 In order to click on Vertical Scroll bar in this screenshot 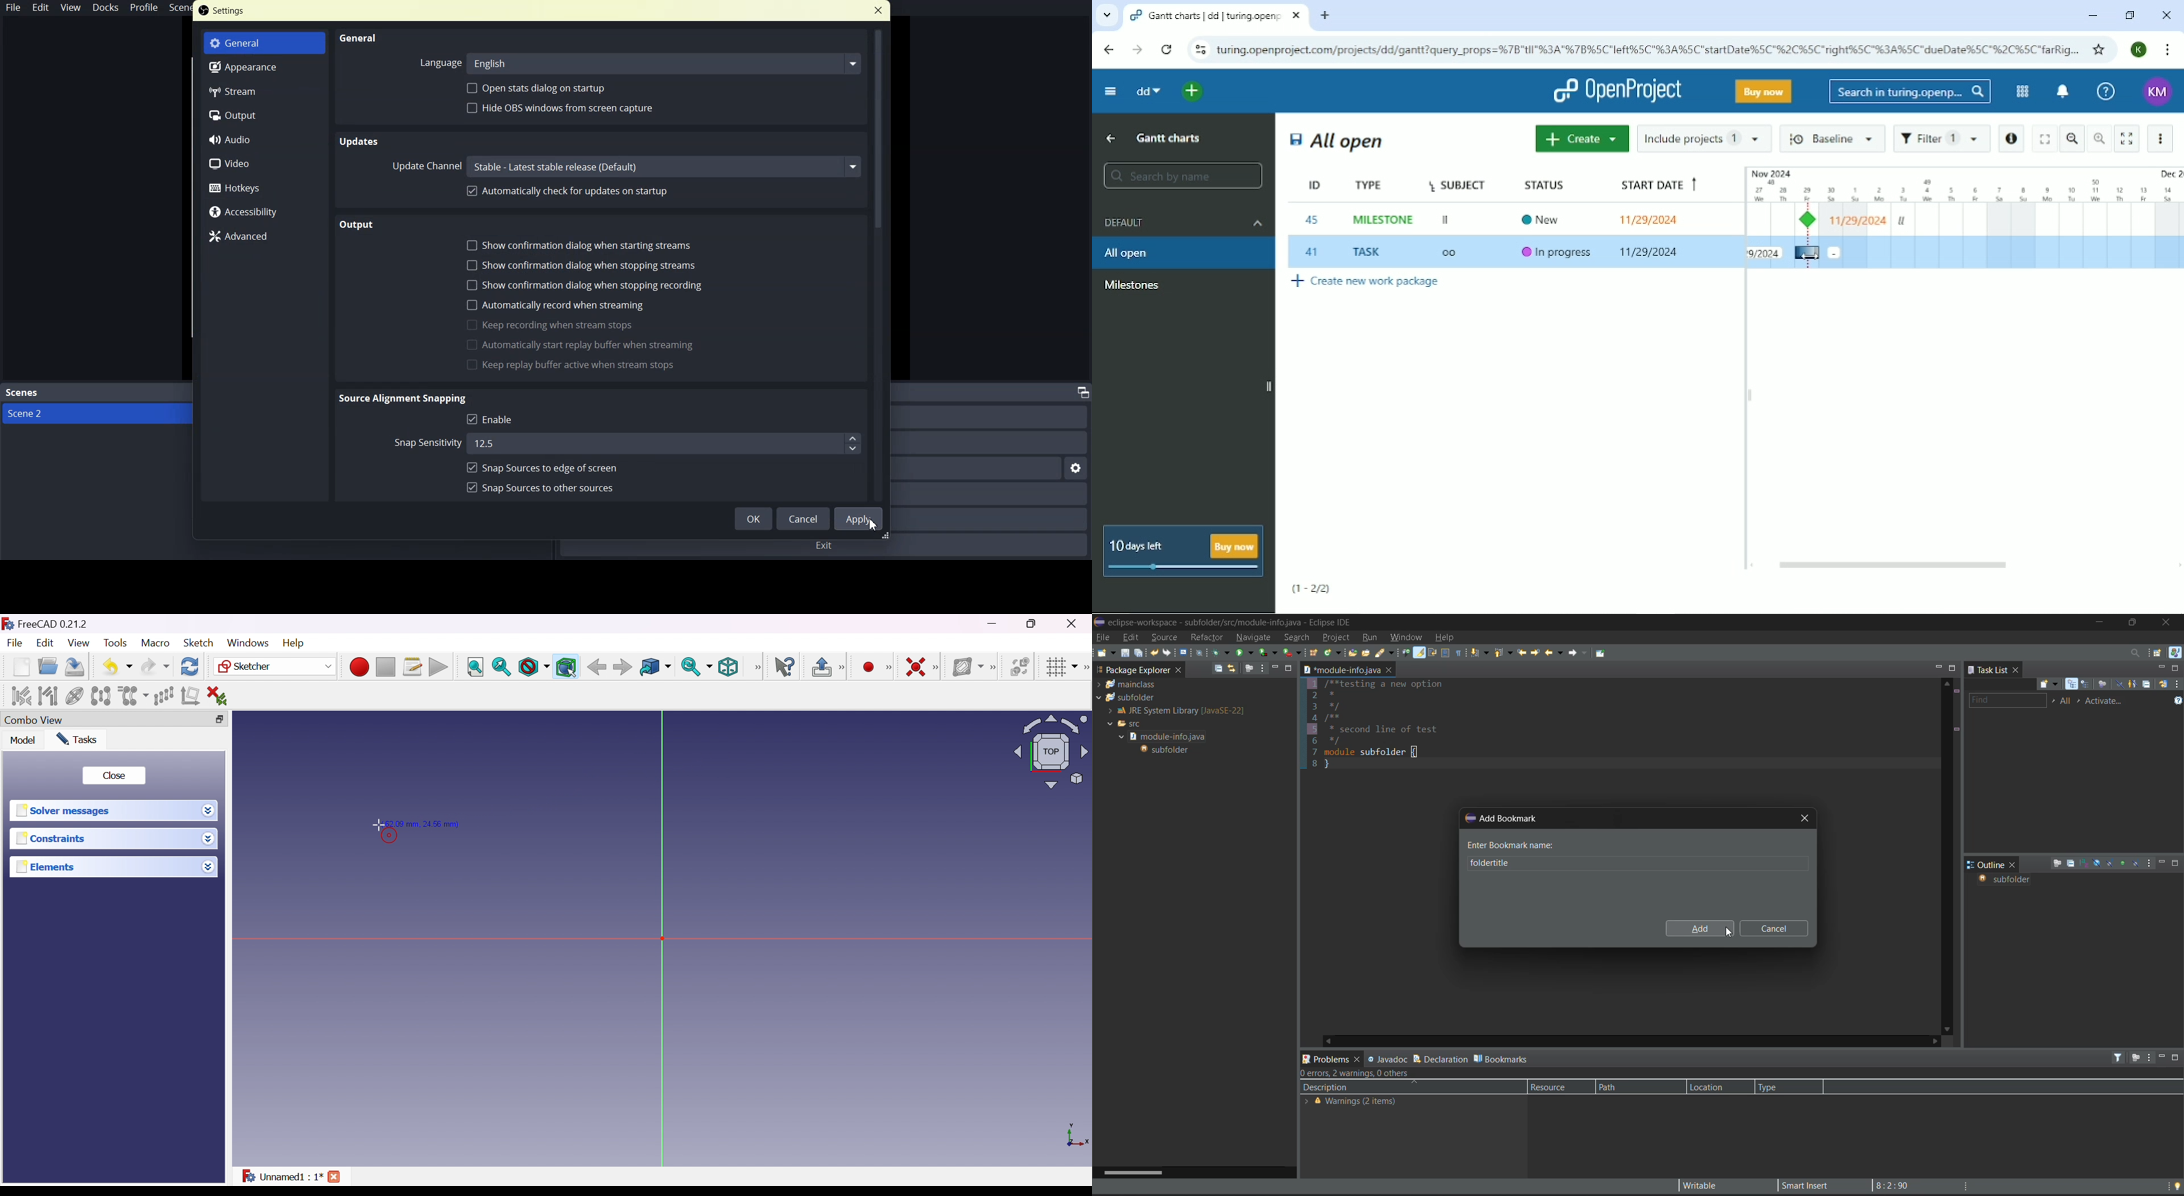, I will do `click(879, 266)`.